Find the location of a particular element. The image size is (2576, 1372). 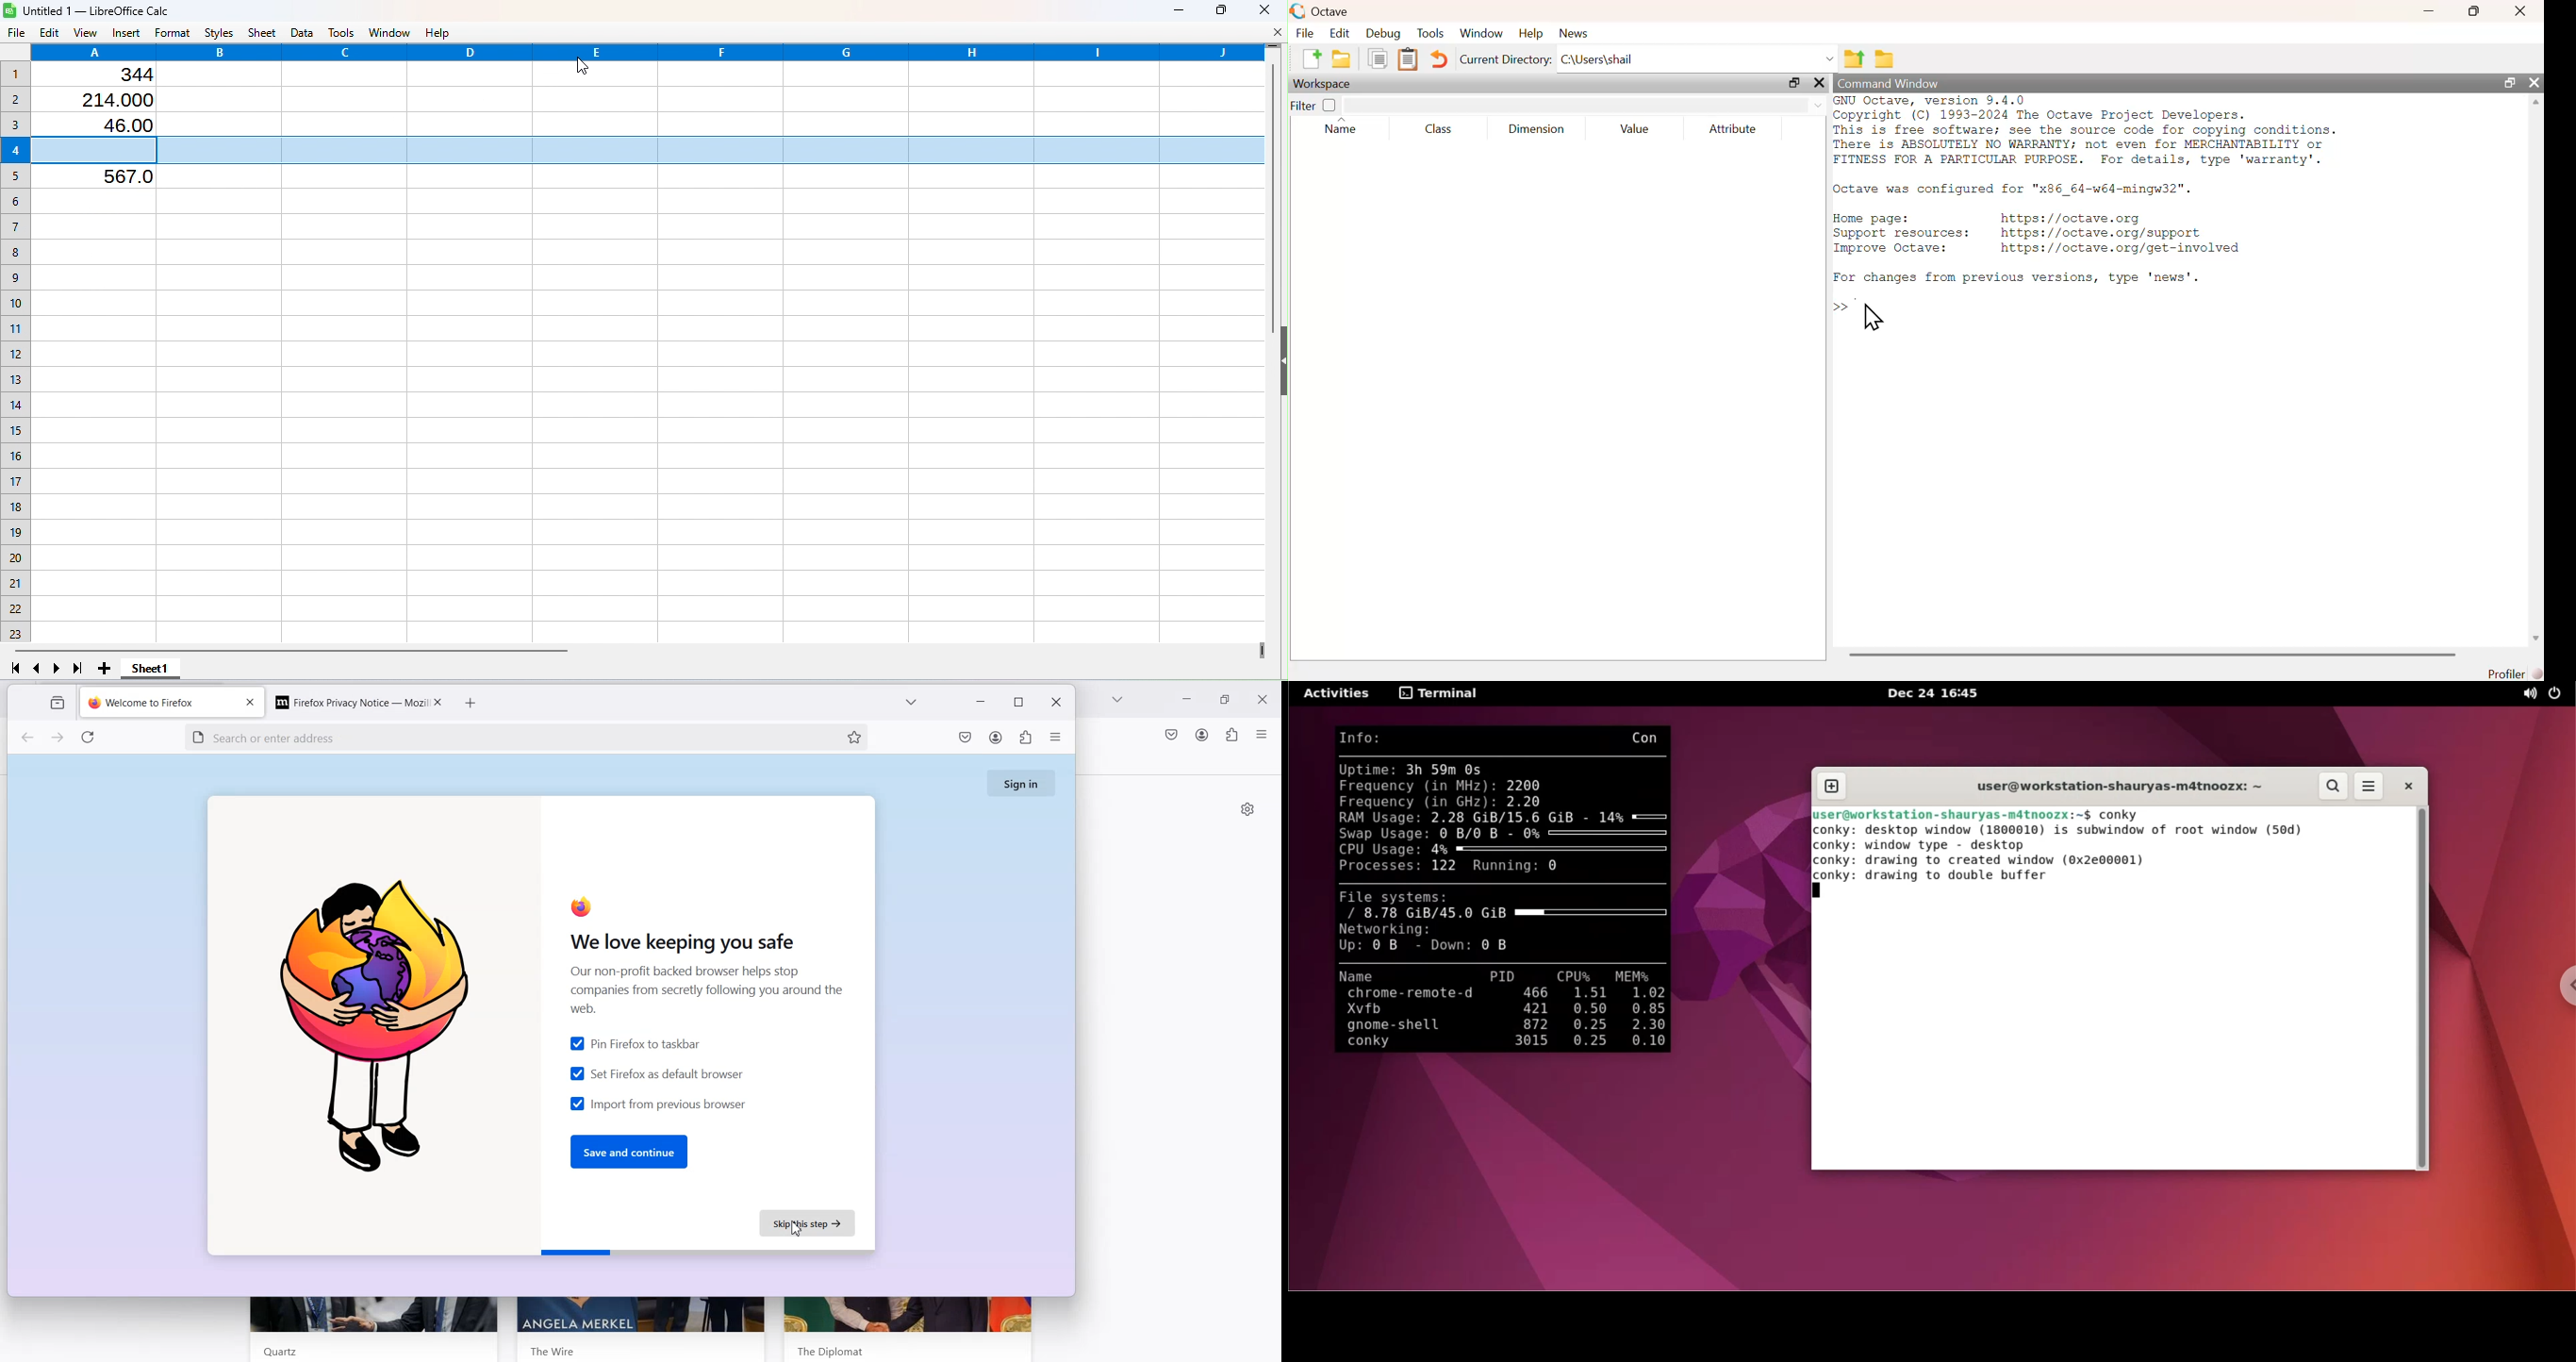

214.000 is located at coordinates (112, 99).